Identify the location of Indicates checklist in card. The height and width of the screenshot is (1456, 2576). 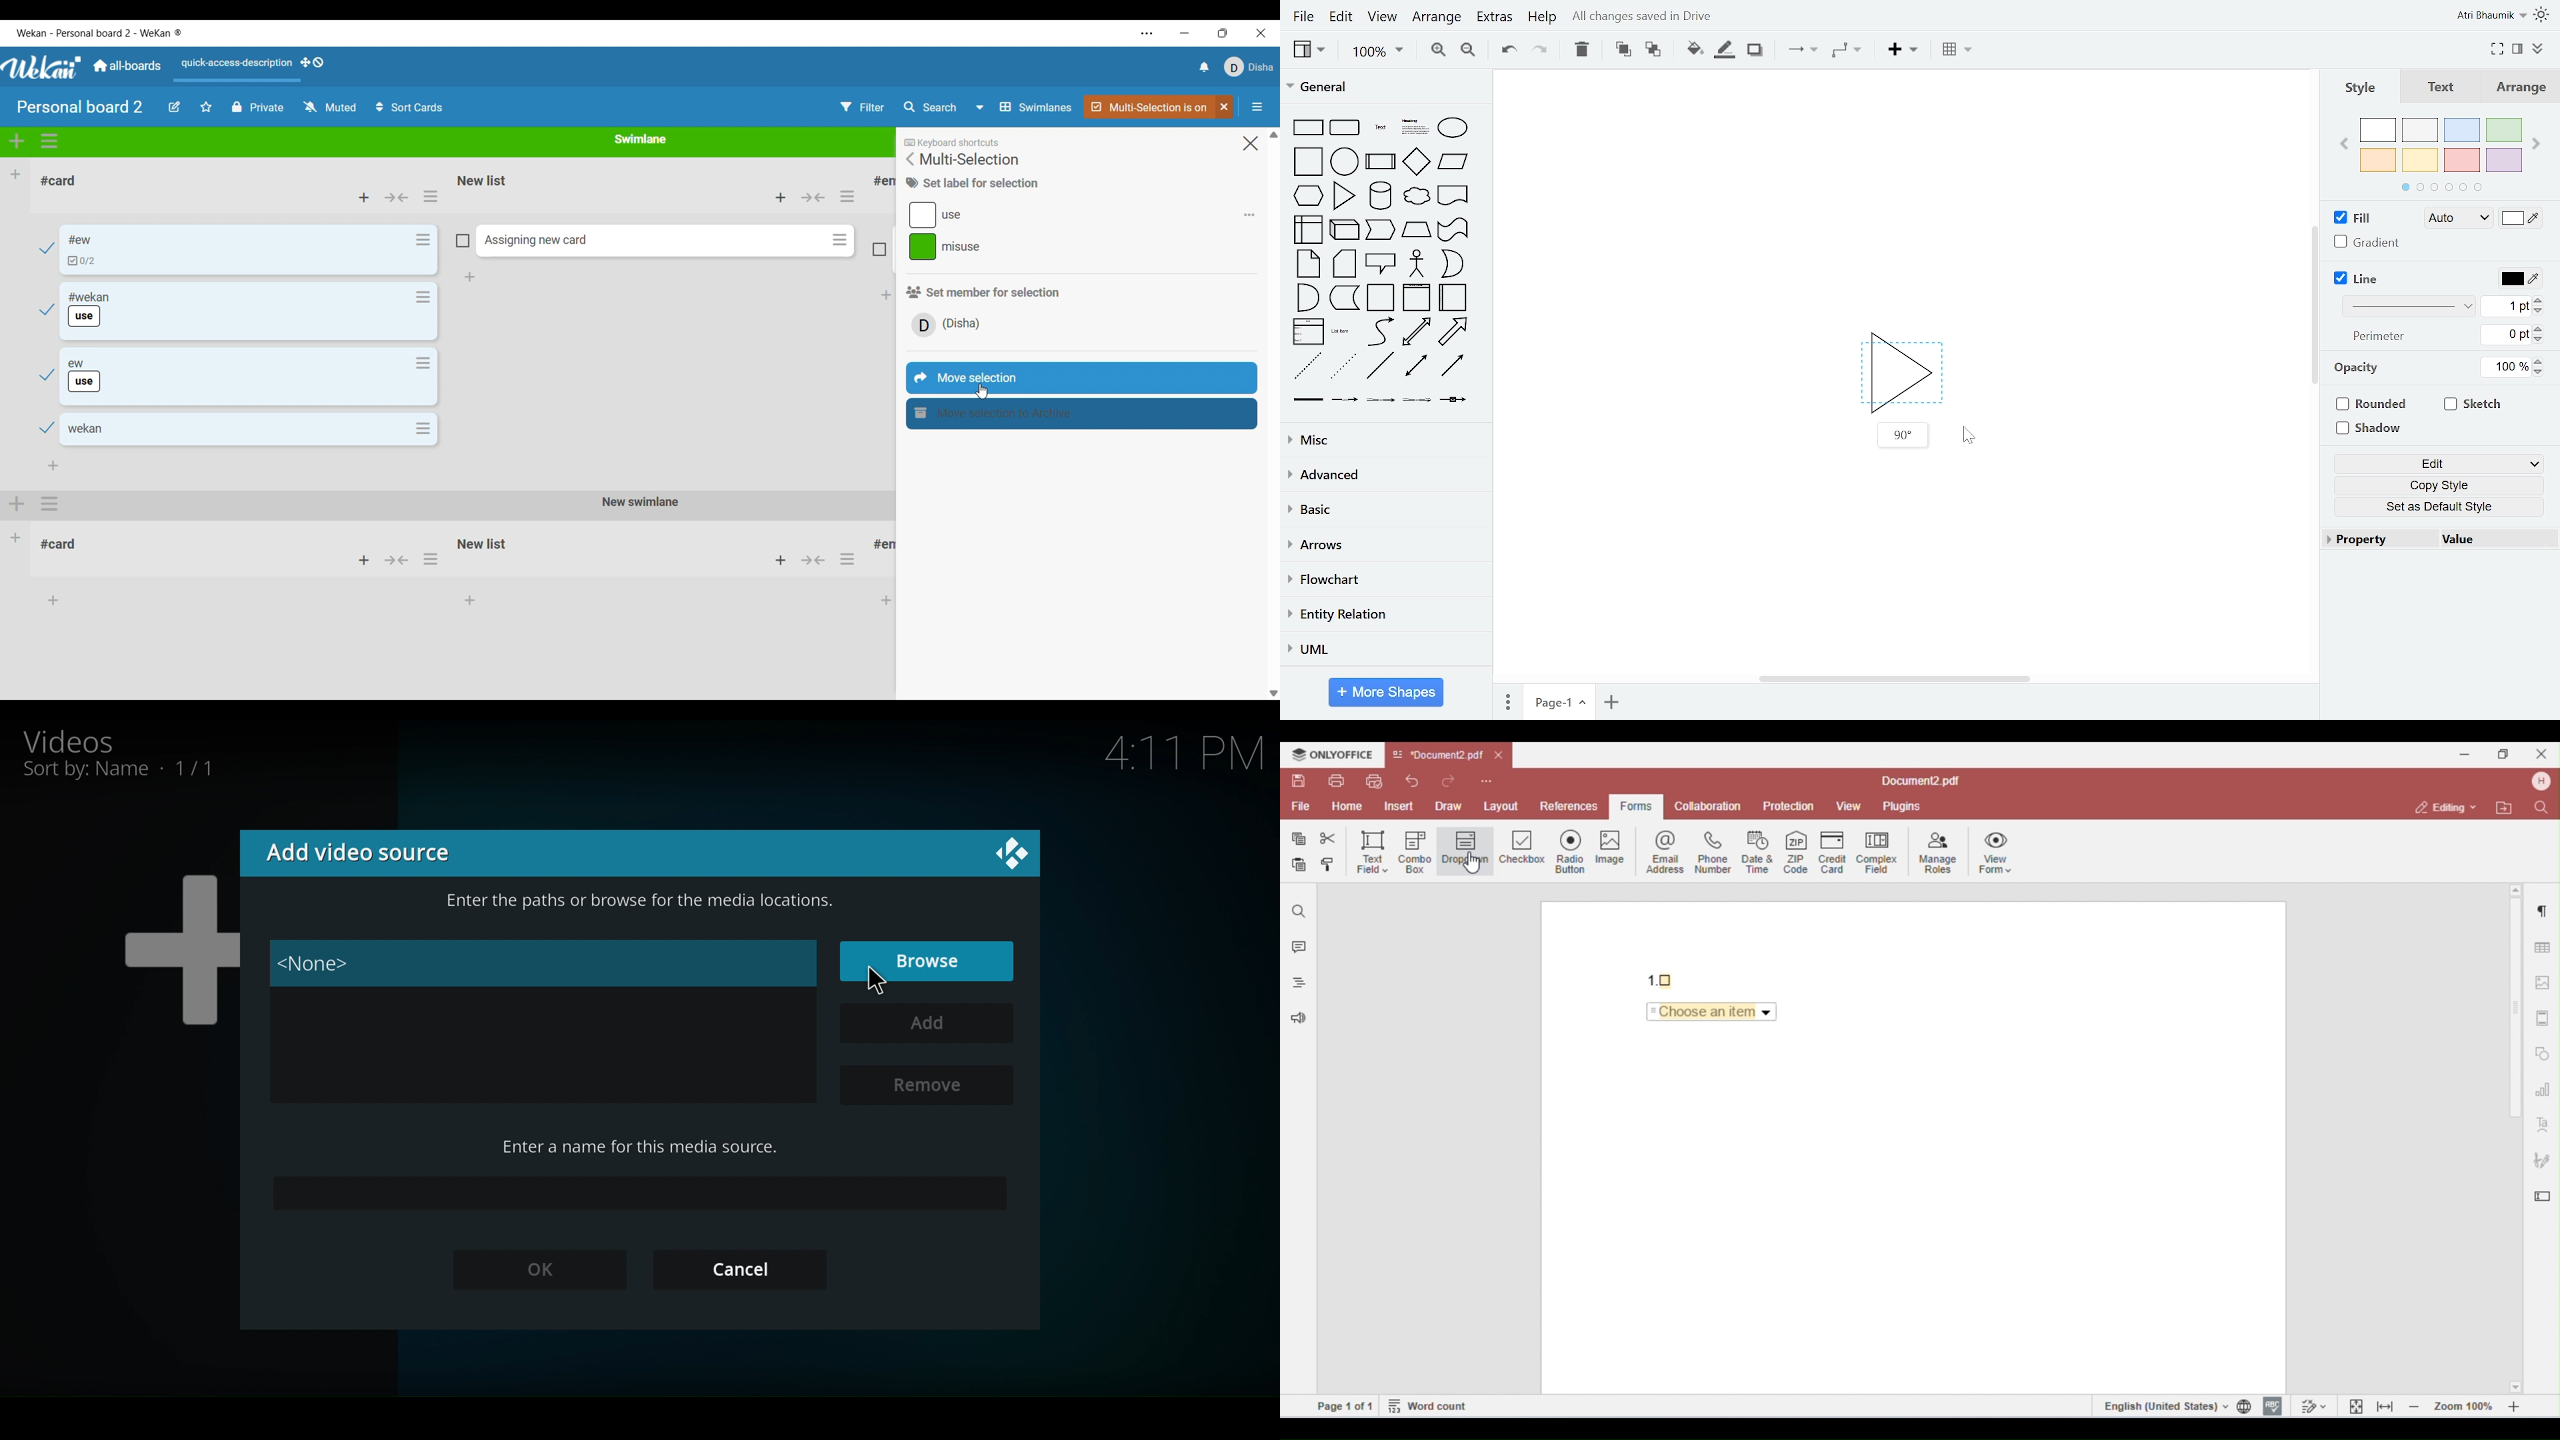
(81, 260).